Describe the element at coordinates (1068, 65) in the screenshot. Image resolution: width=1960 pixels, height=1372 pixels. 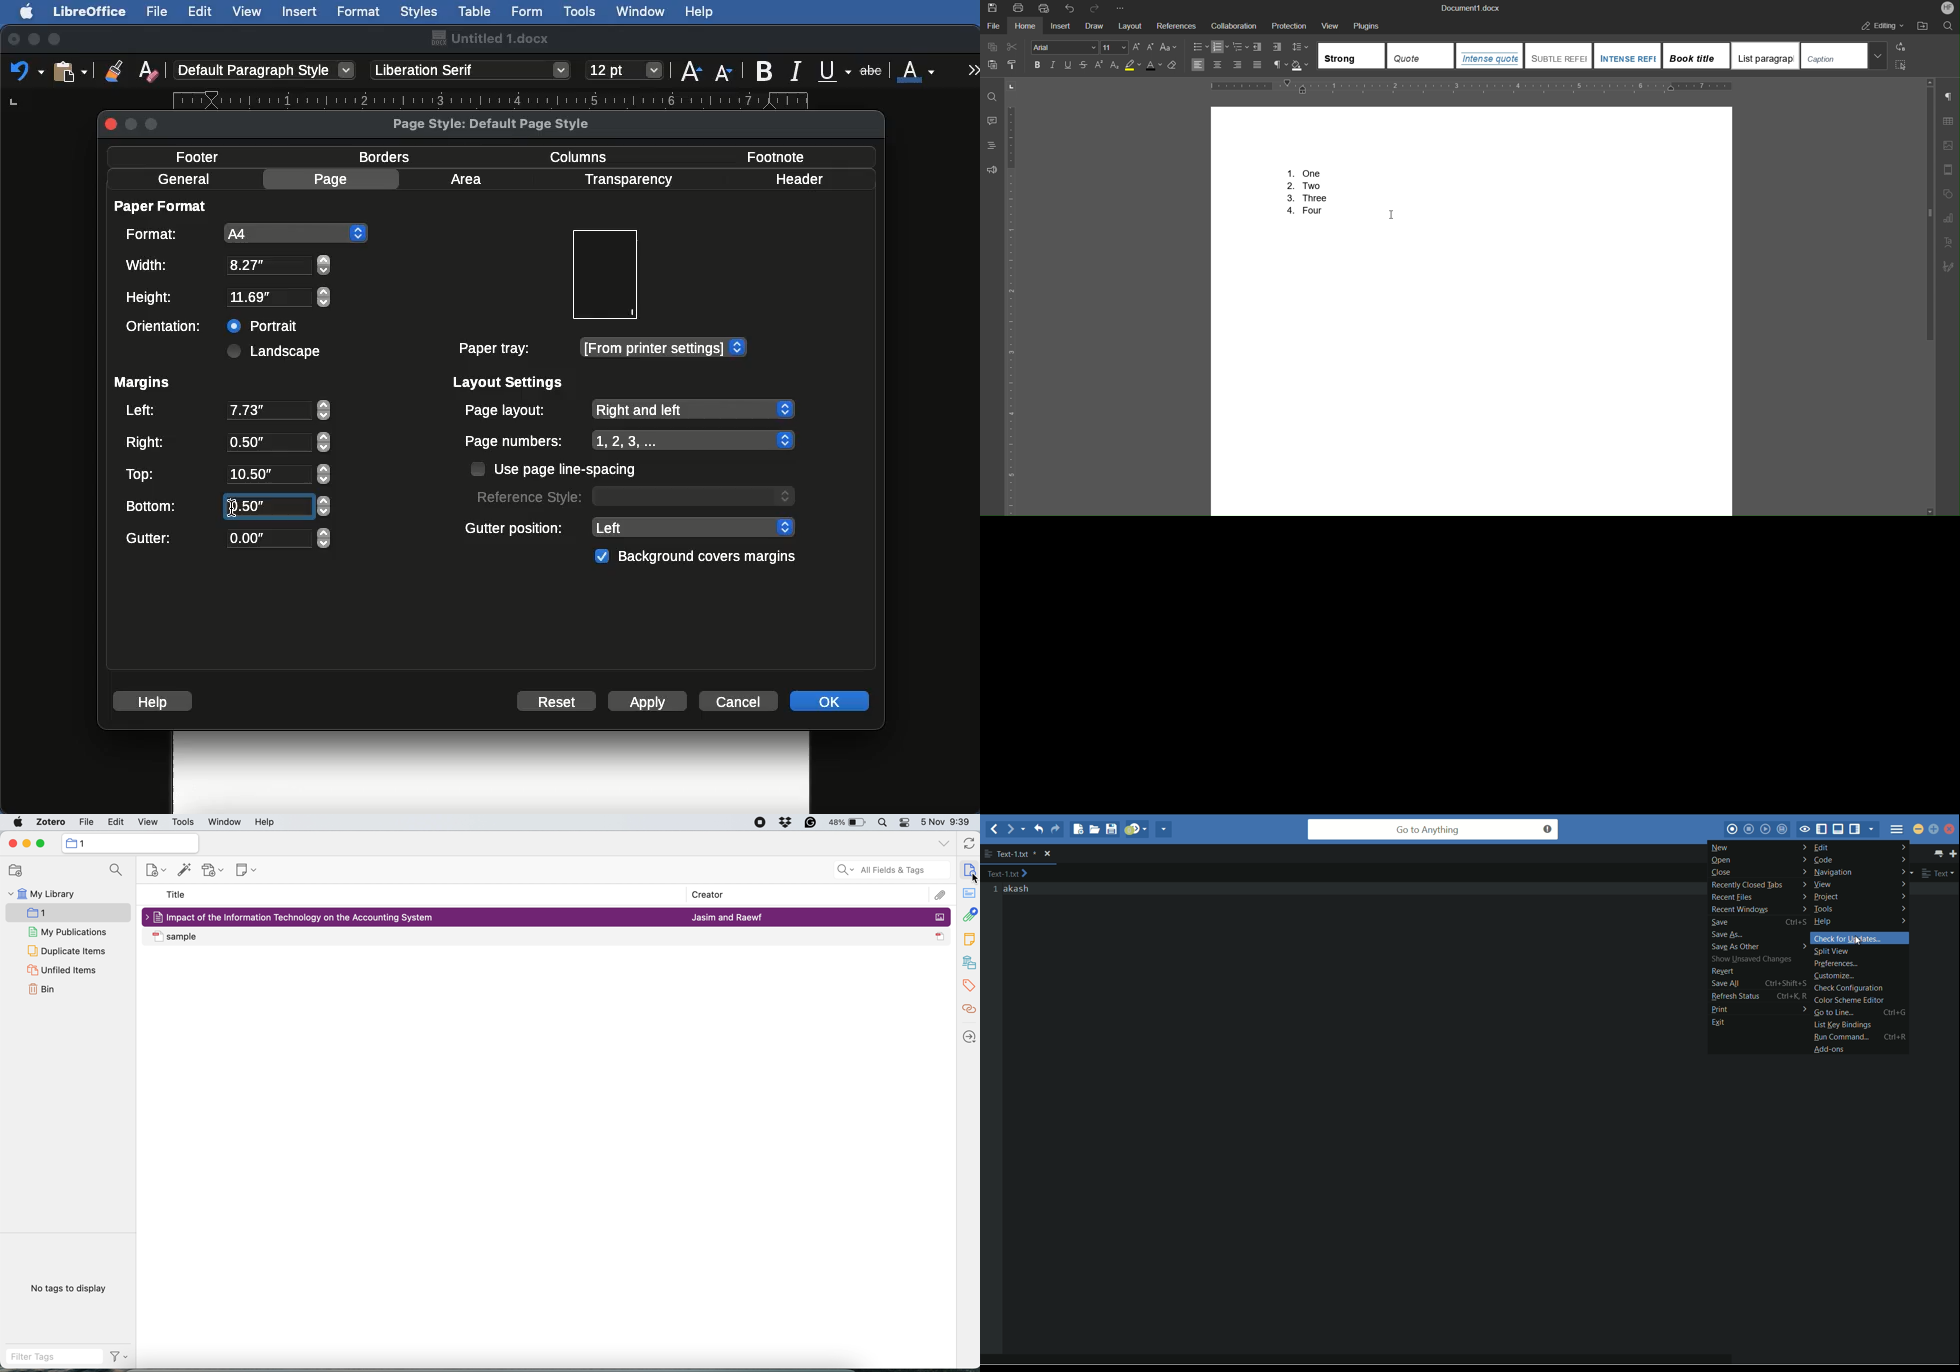
I see `Underline` at that location.